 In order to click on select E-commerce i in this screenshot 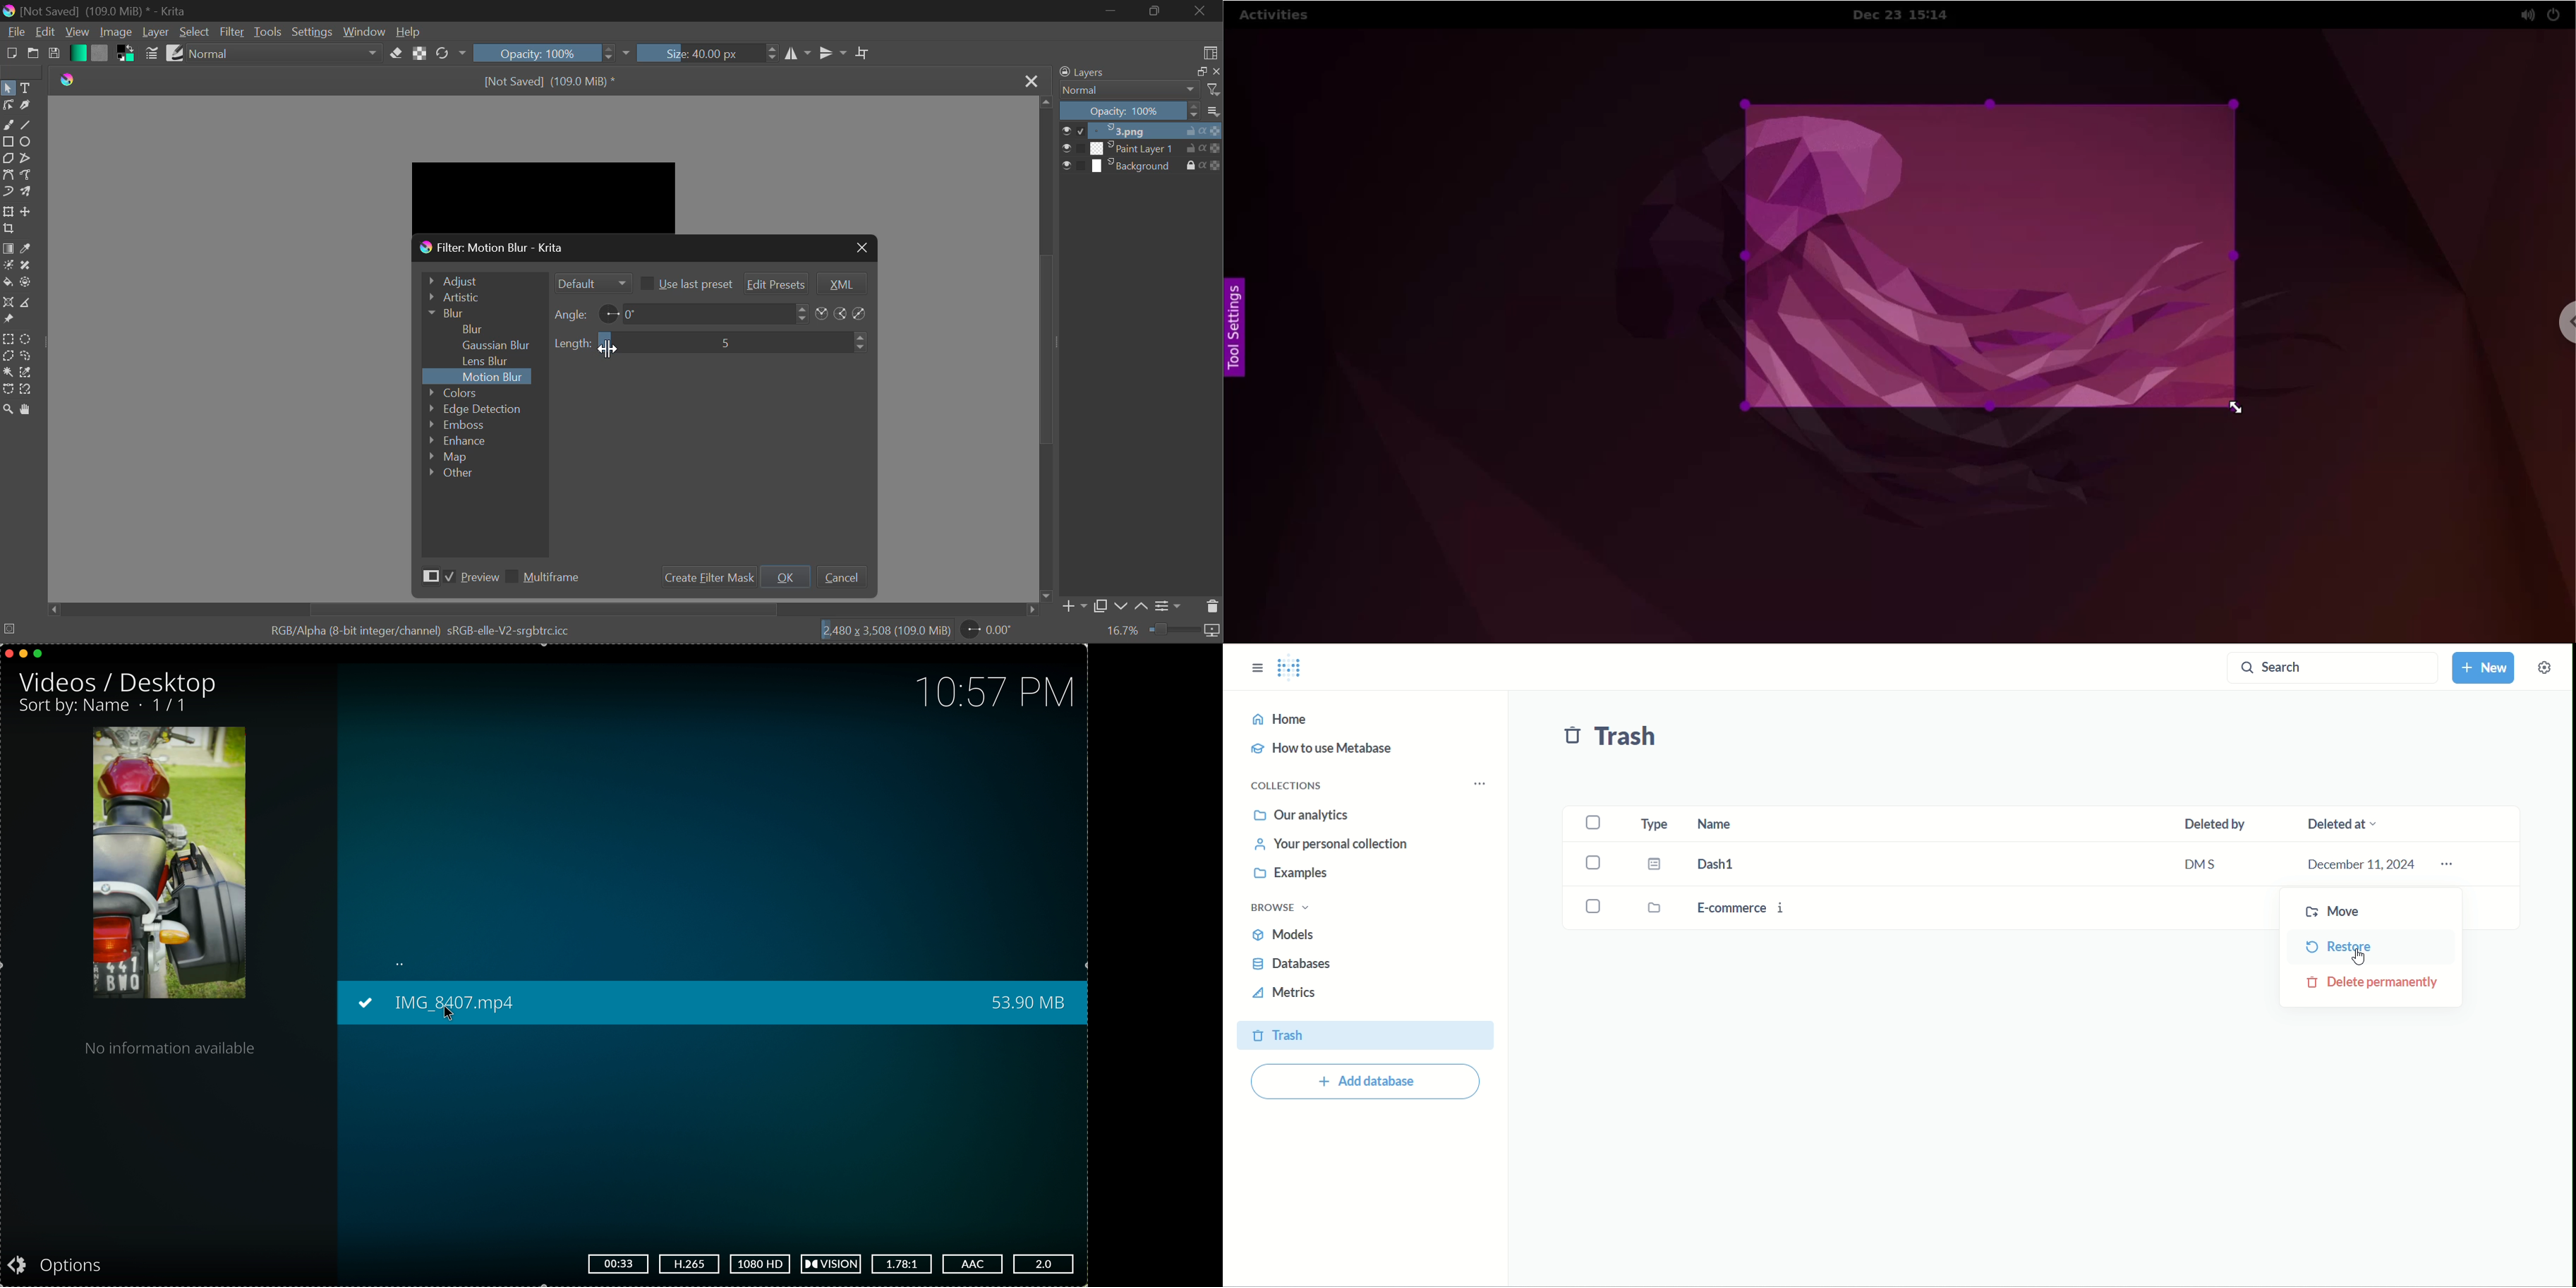, I will do `click(1594, 908)`.